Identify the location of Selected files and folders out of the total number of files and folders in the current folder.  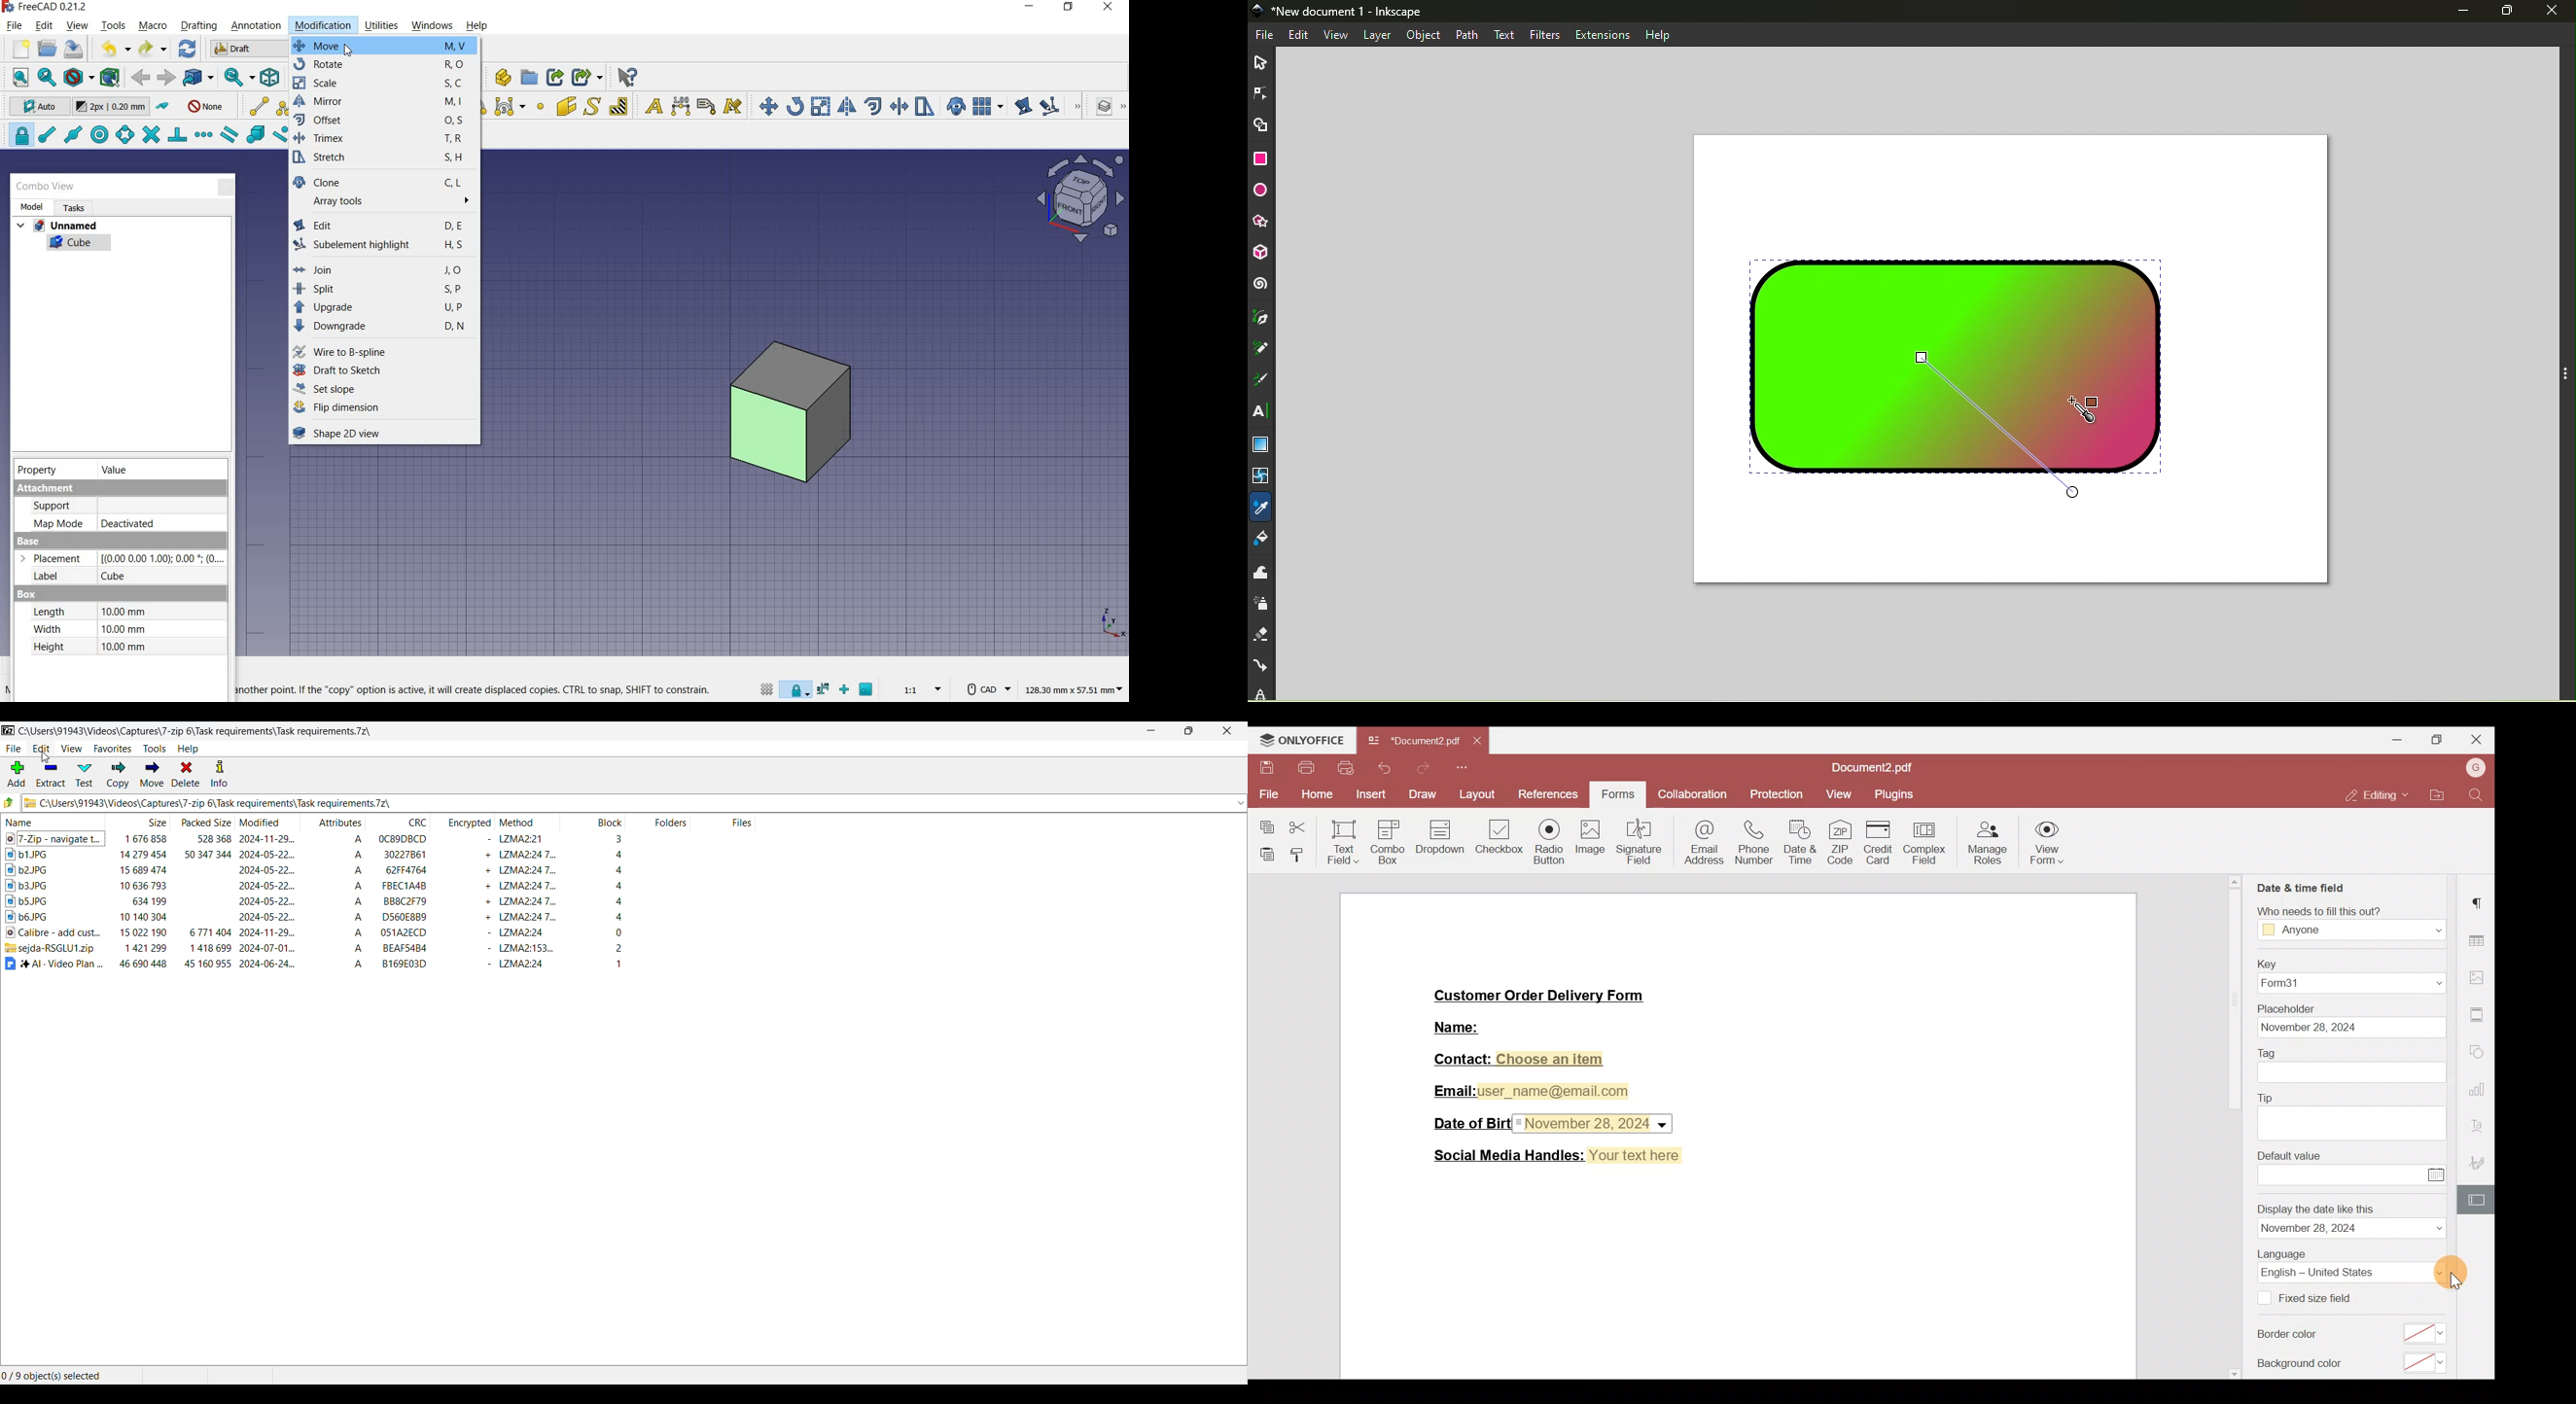
(71, 1376).